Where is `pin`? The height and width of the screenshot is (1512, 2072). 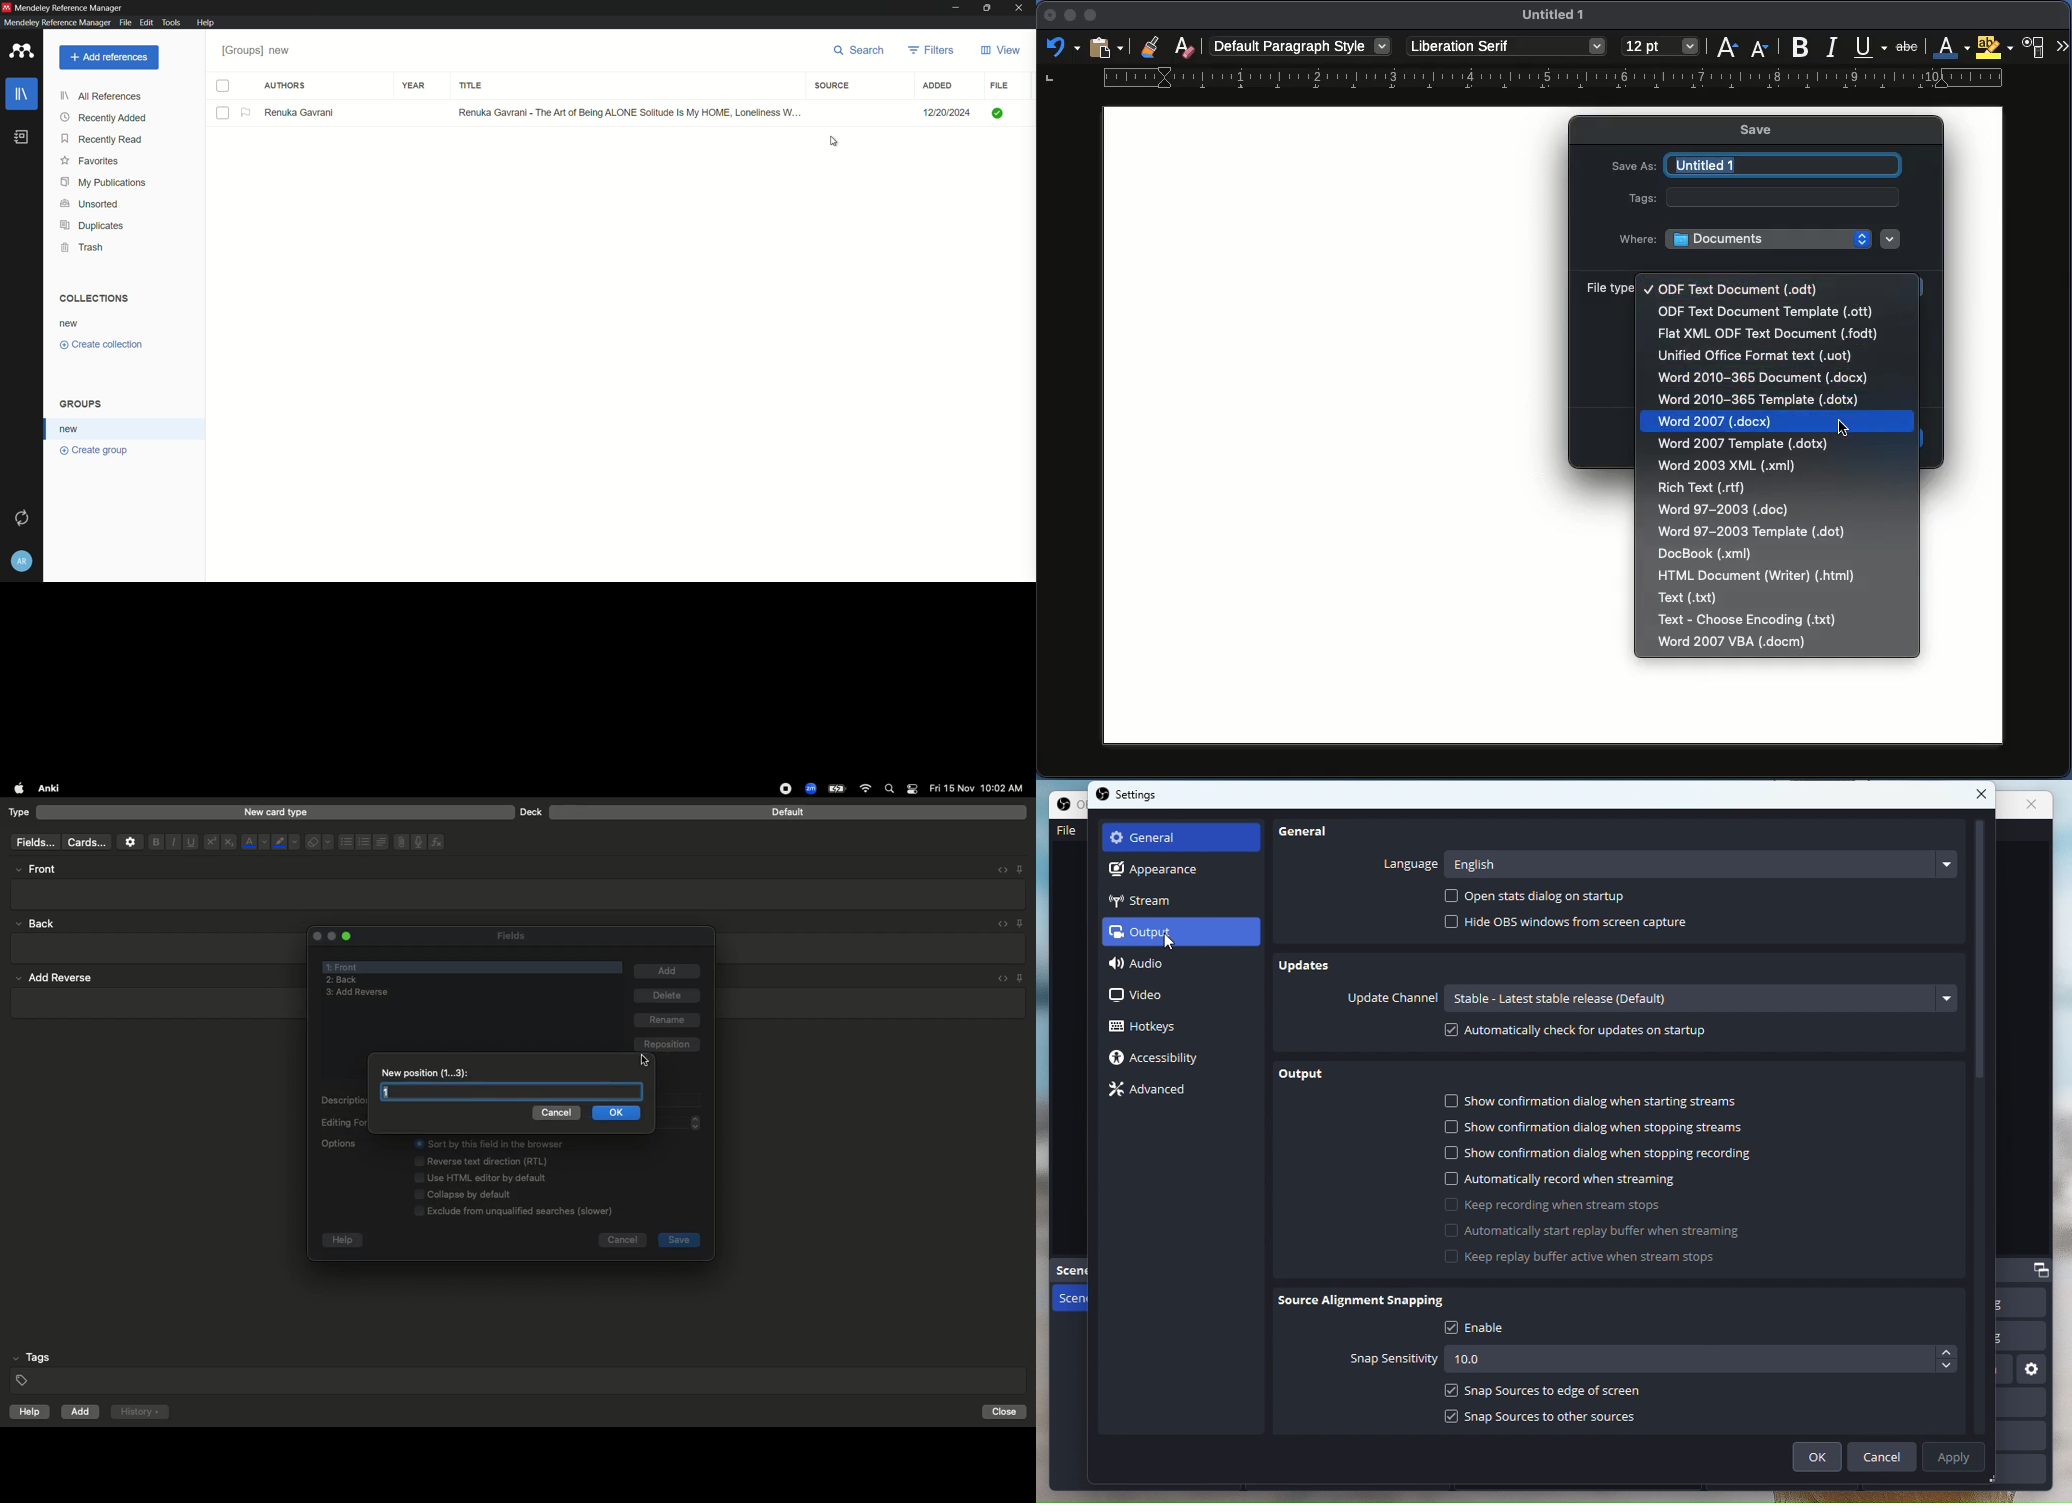
pin is located at coordinates (1024, 978).